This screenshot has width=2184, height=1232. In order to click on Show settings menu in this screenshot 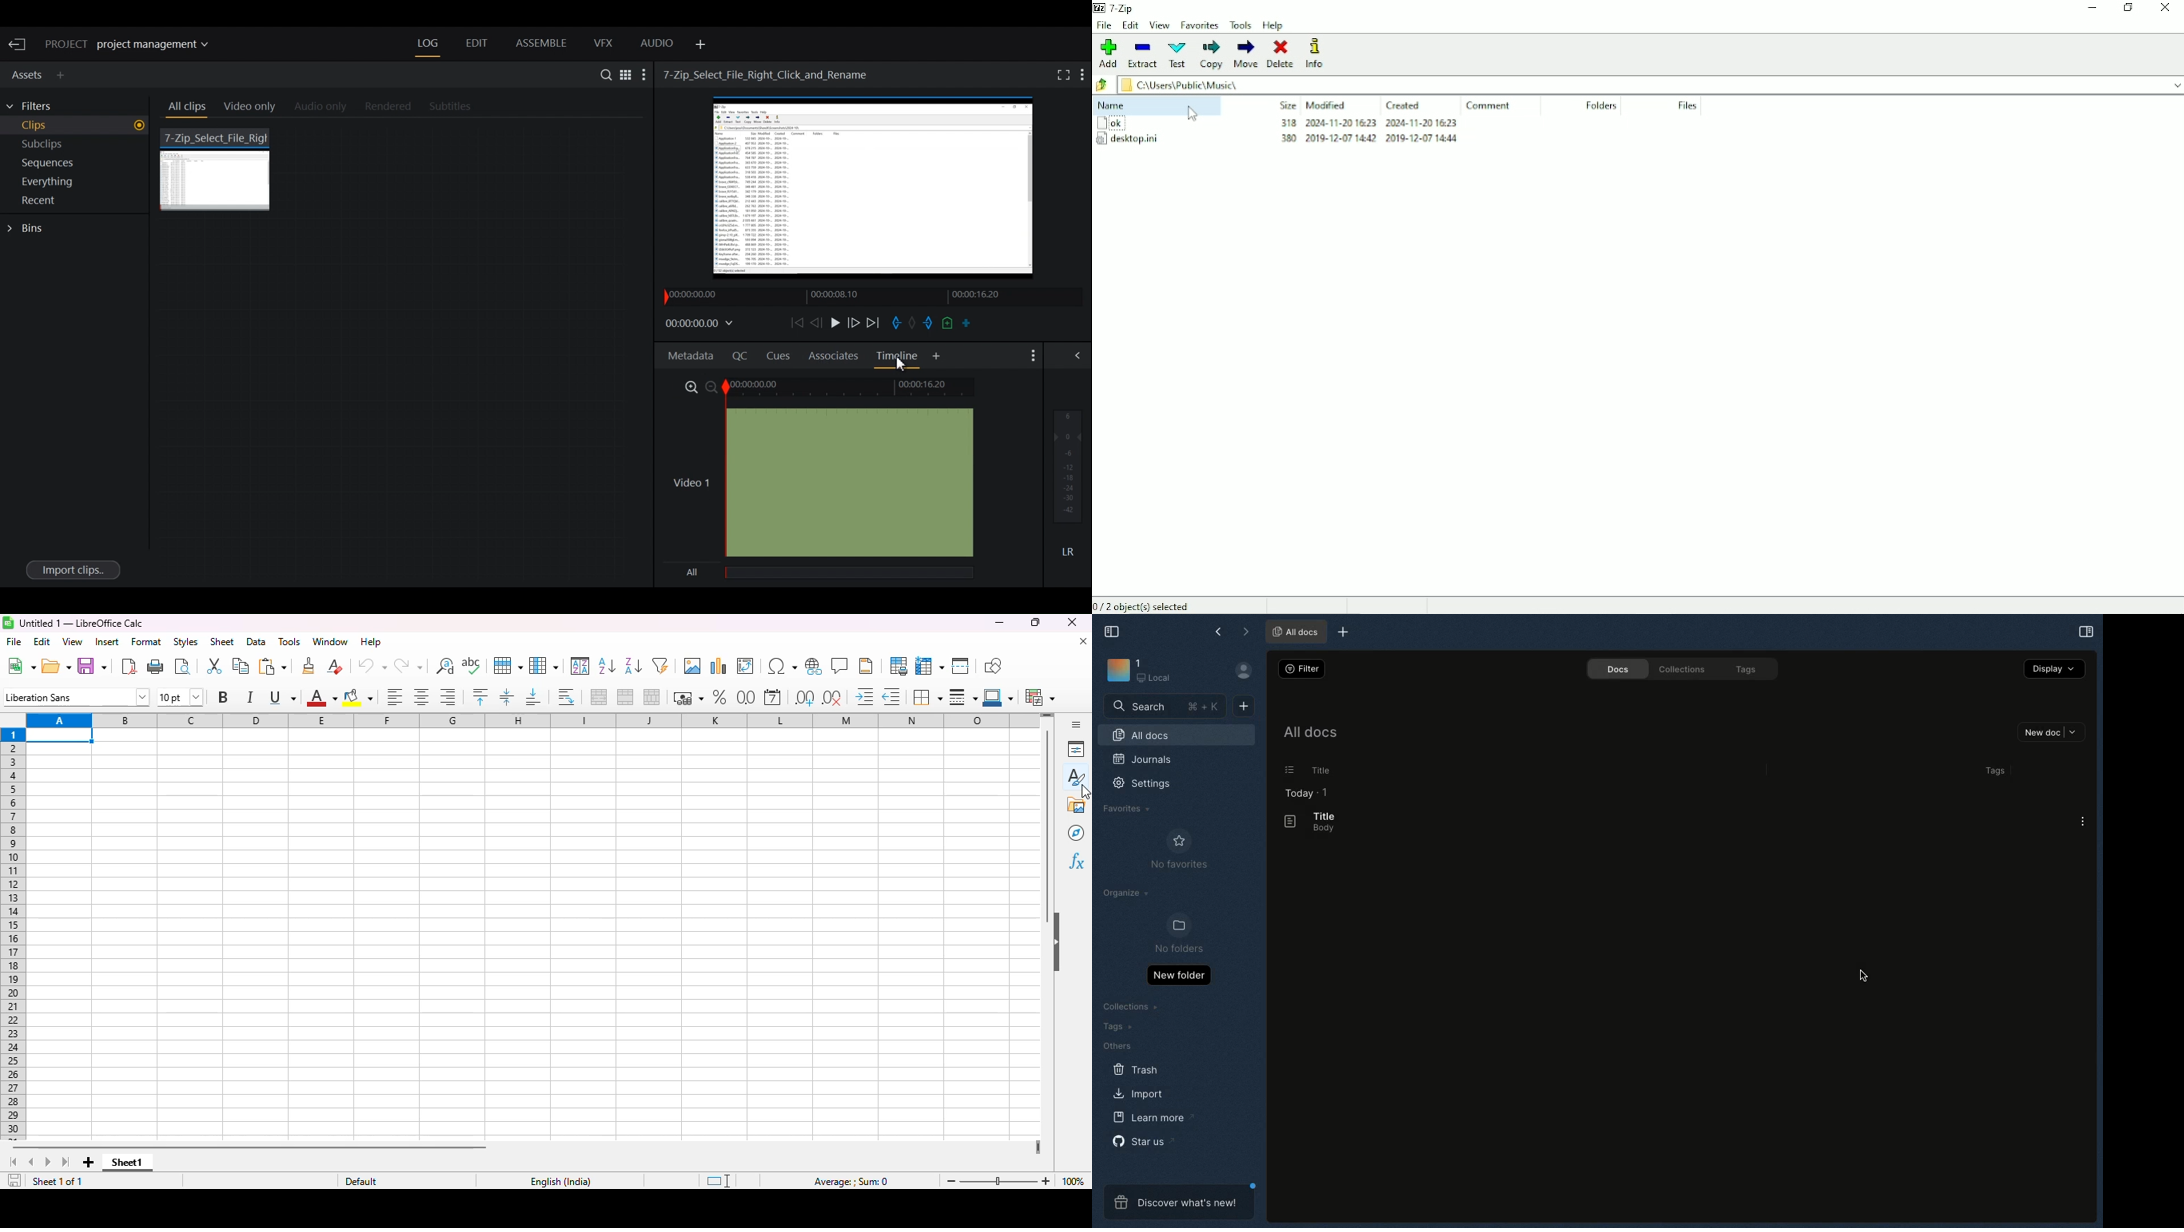, I will do `click(645, 74)`.